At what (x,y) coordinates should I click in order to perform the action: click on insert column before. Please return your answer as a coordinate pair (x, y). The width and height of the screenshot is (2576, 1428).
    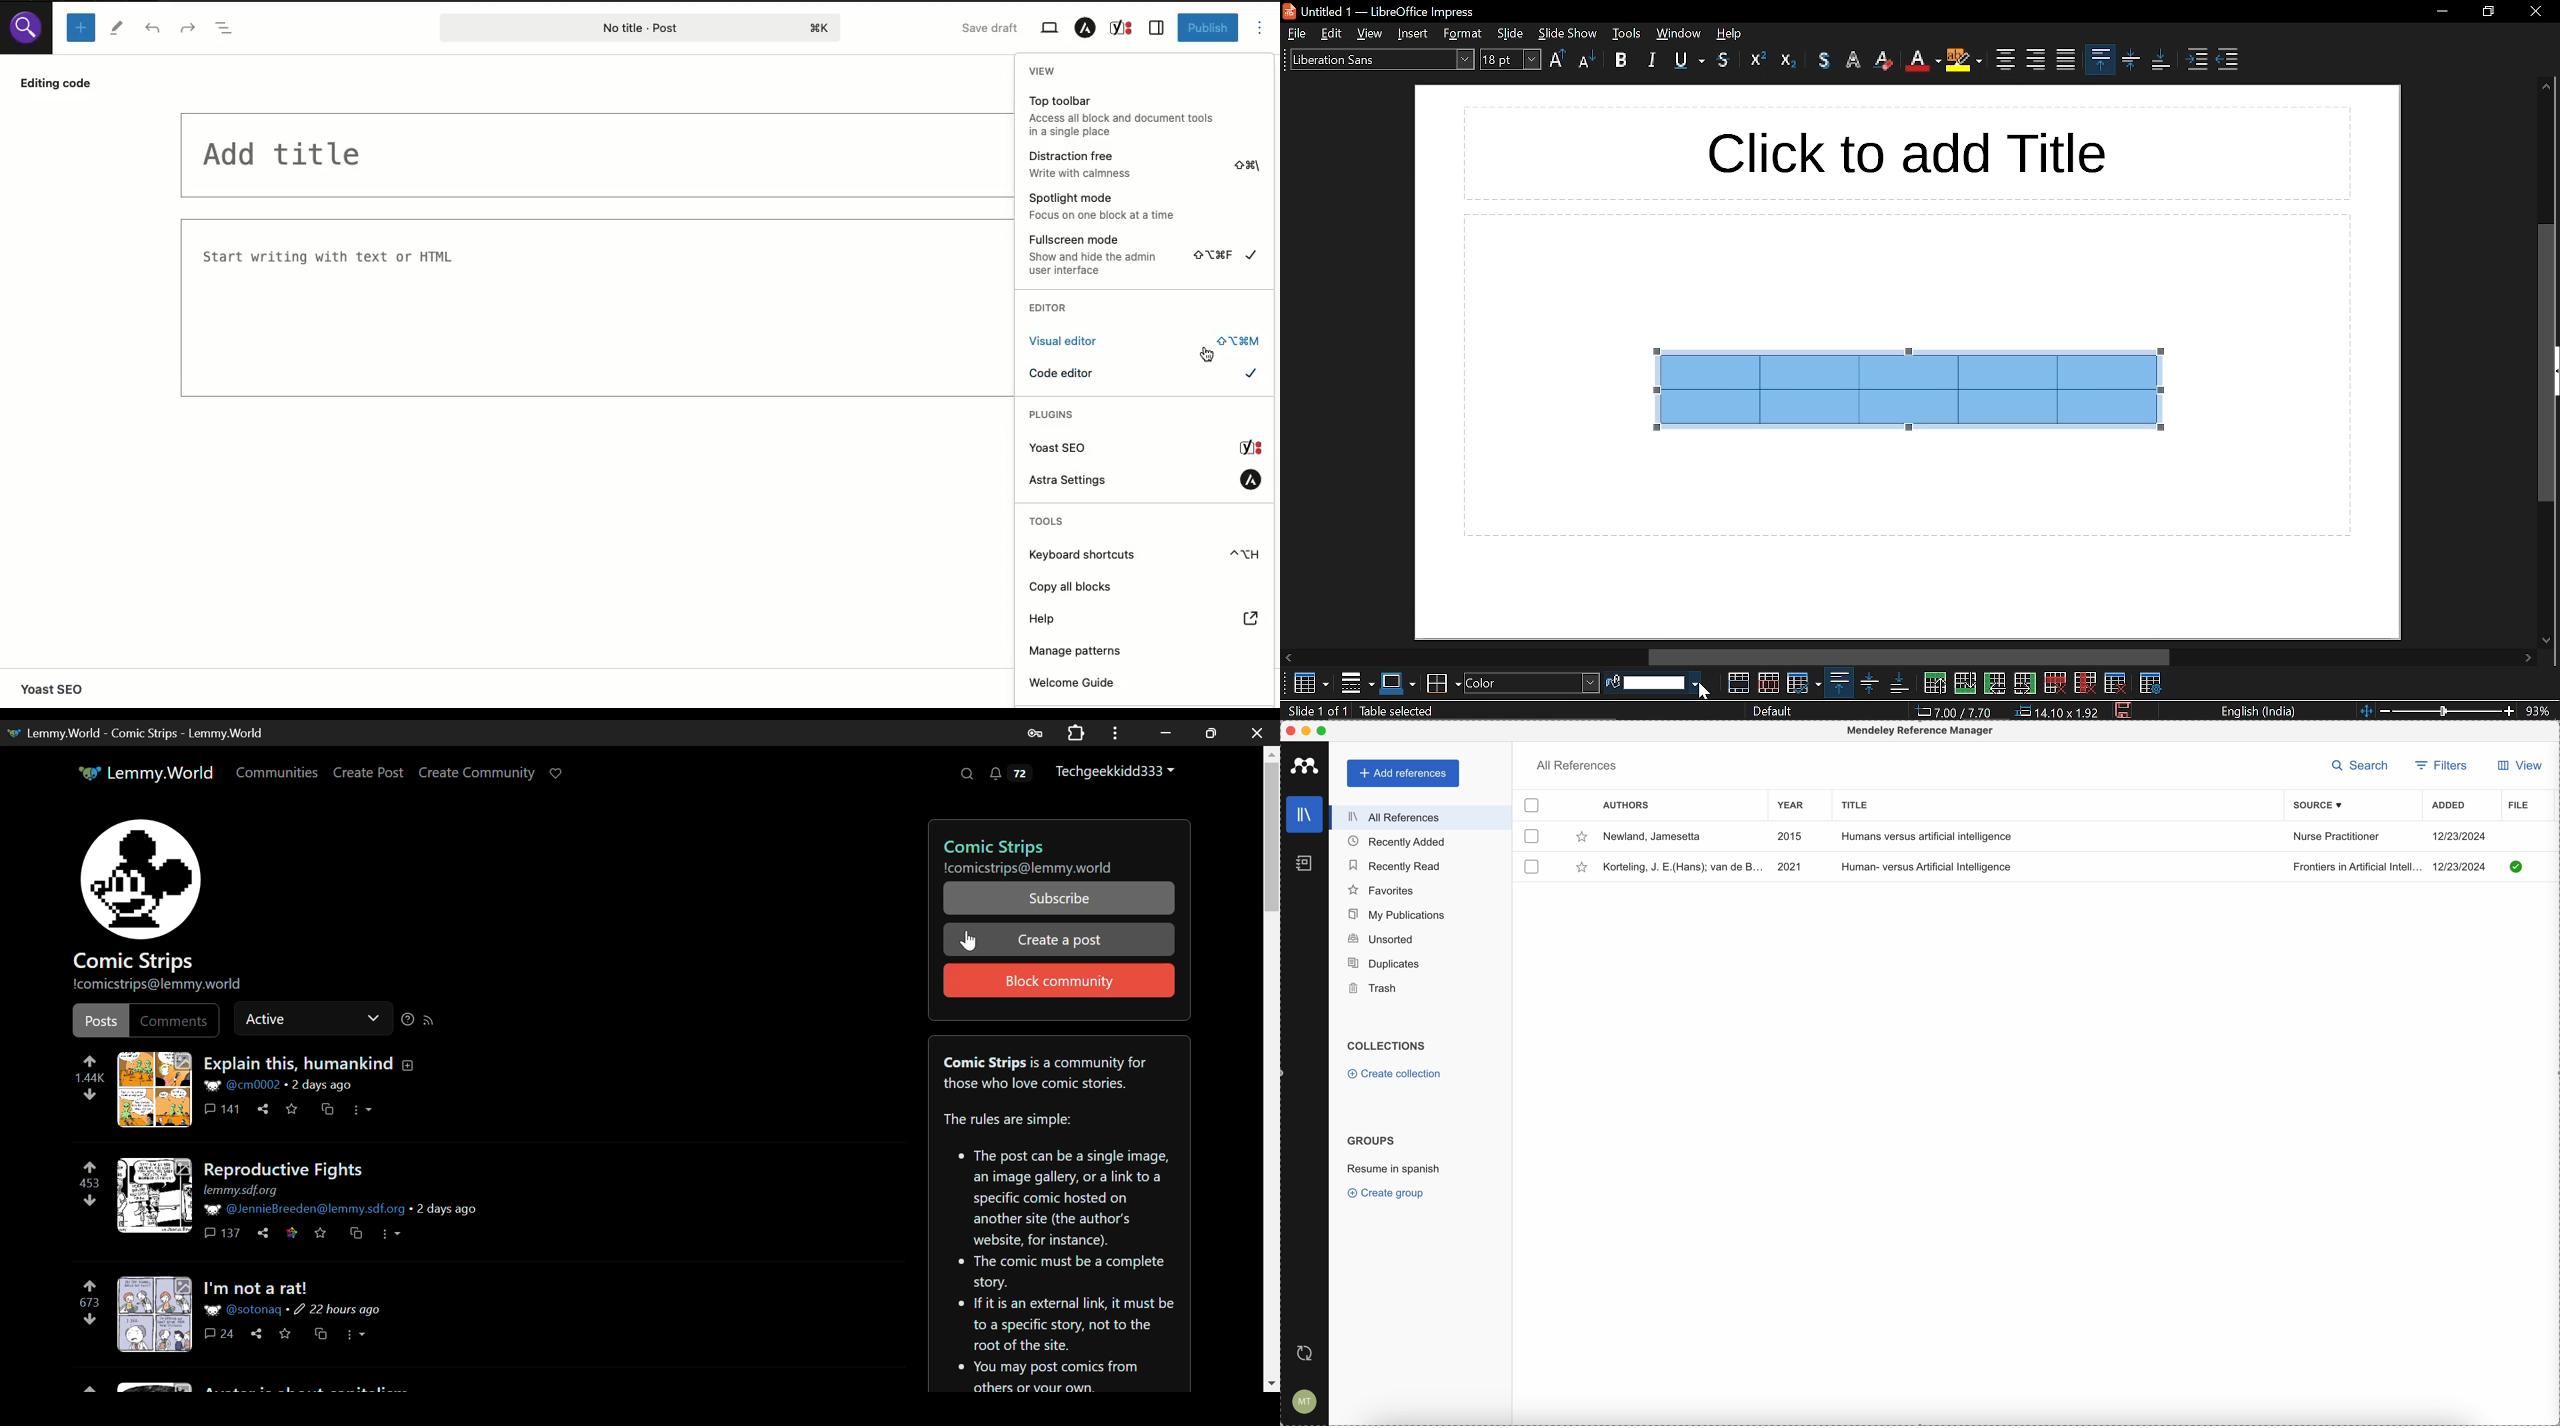
    Looking at the image, I should click on (1995, 683).